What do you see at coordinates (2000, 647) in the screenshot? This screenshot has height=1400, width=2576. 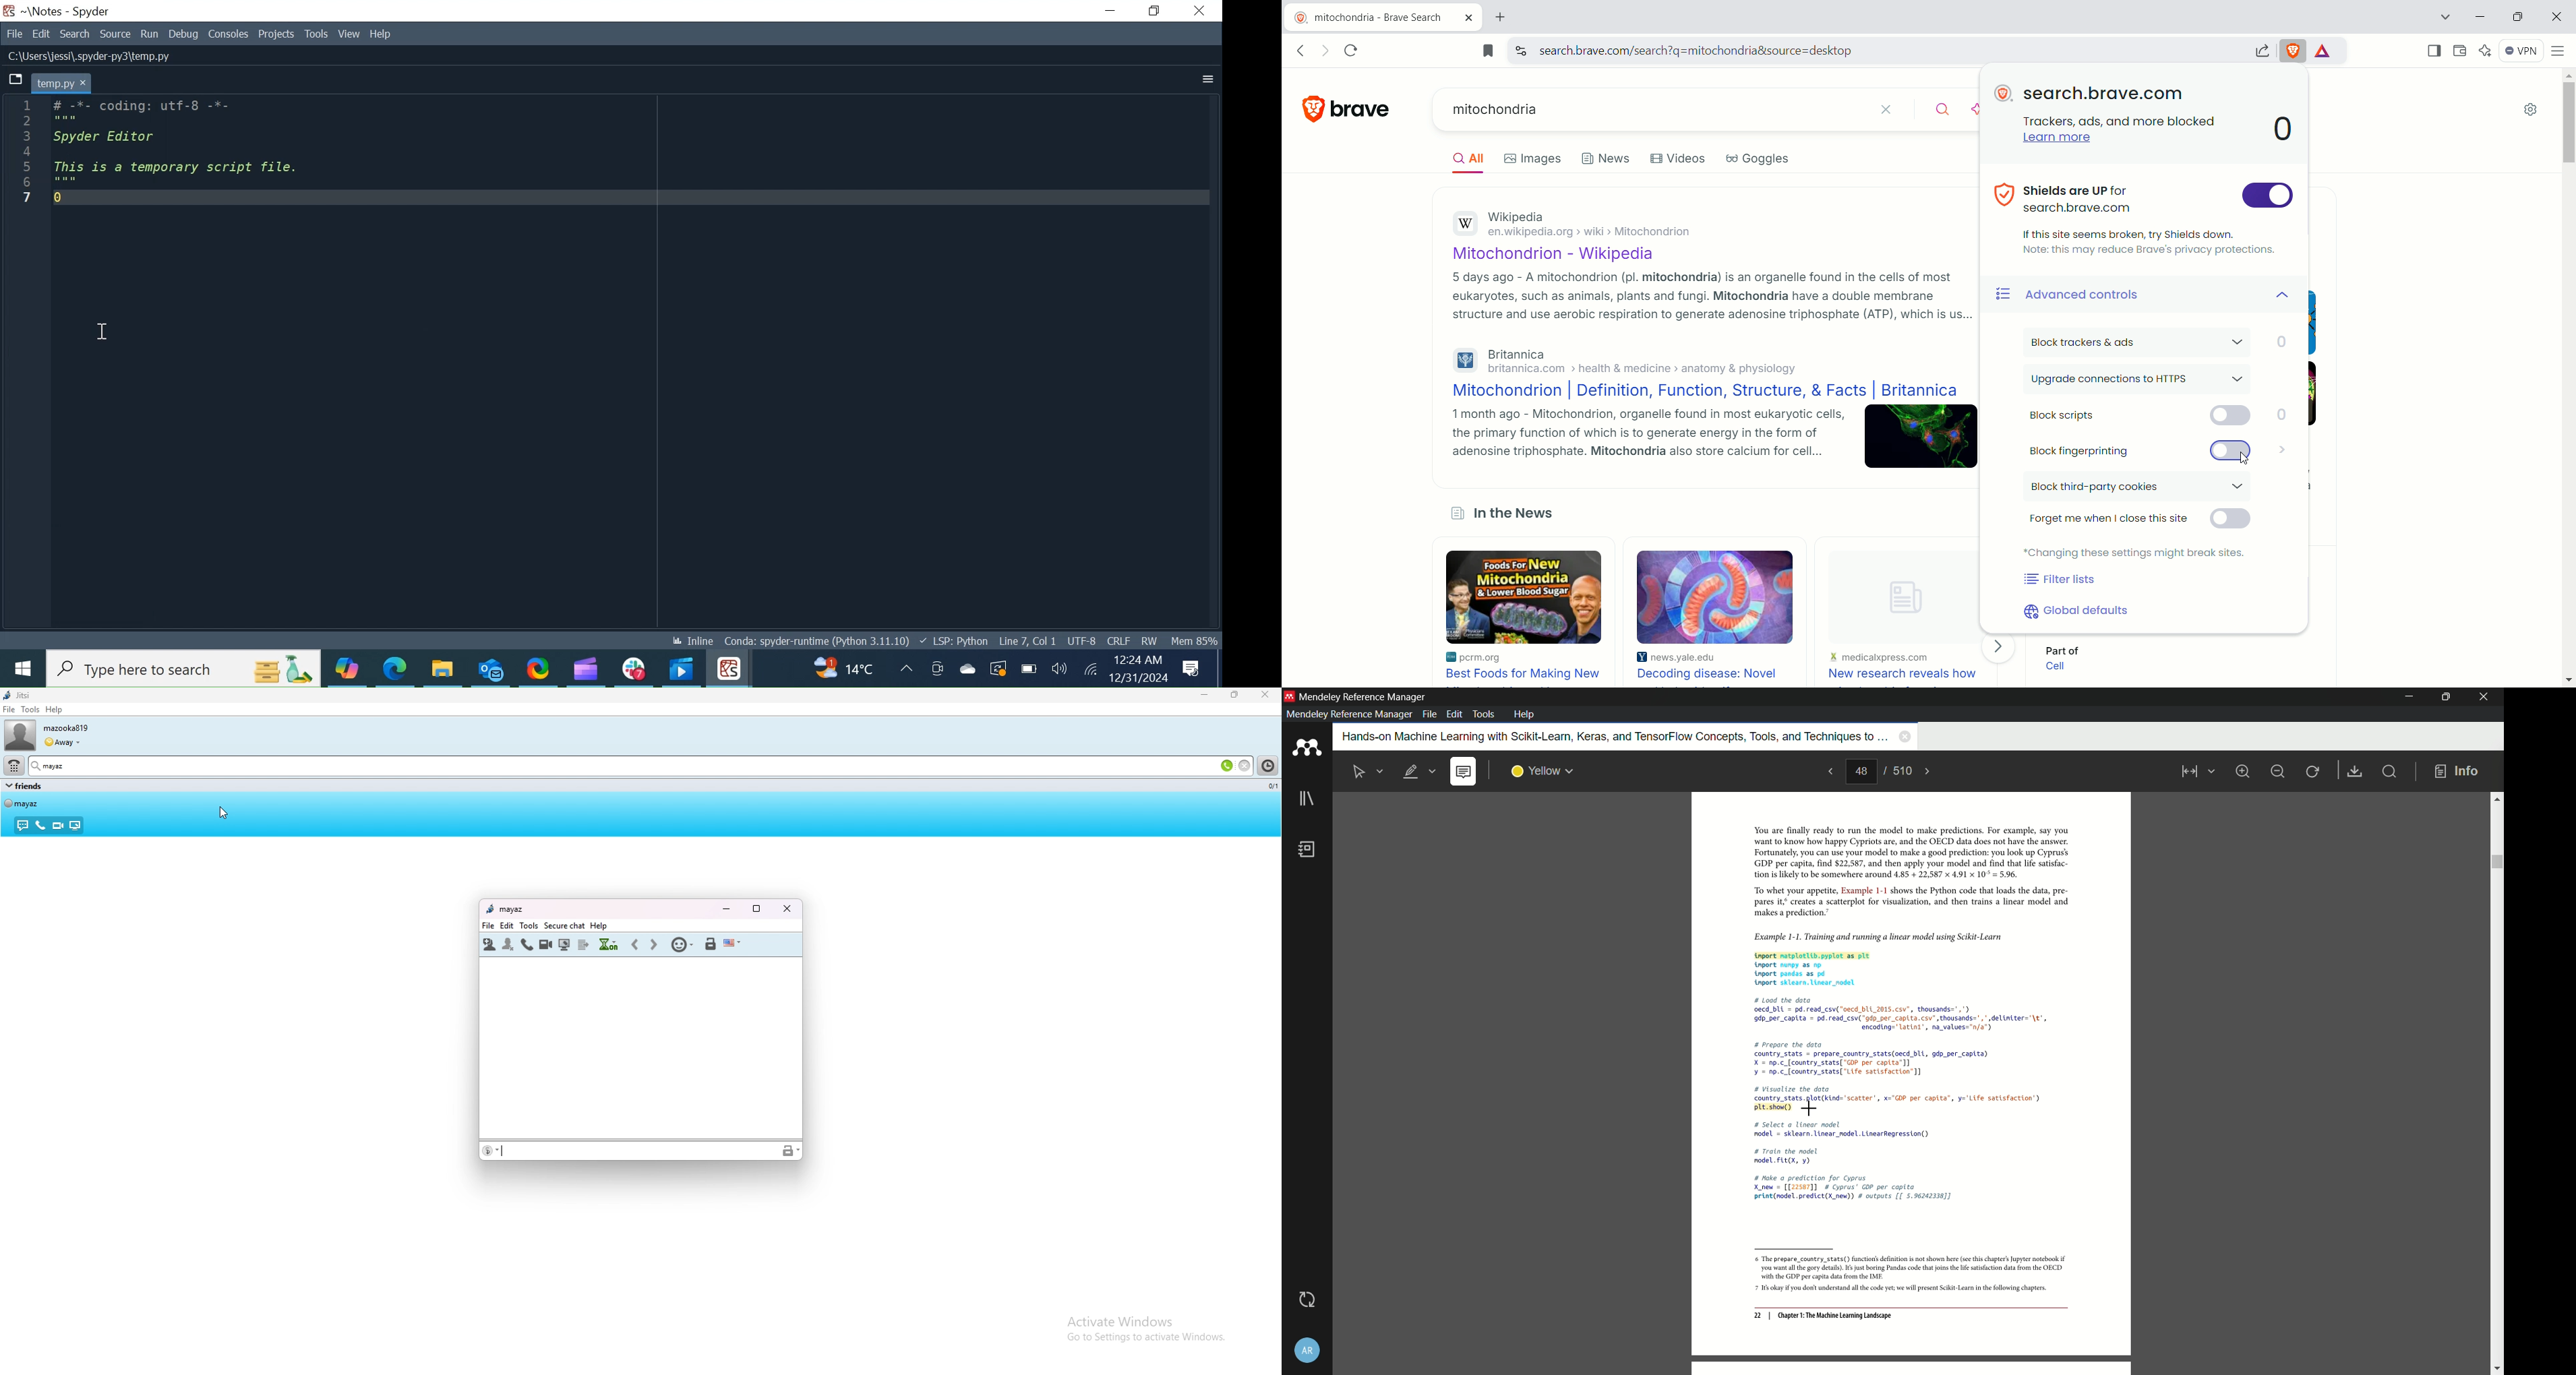 I see `Next` at bounding box center [2000, 647].